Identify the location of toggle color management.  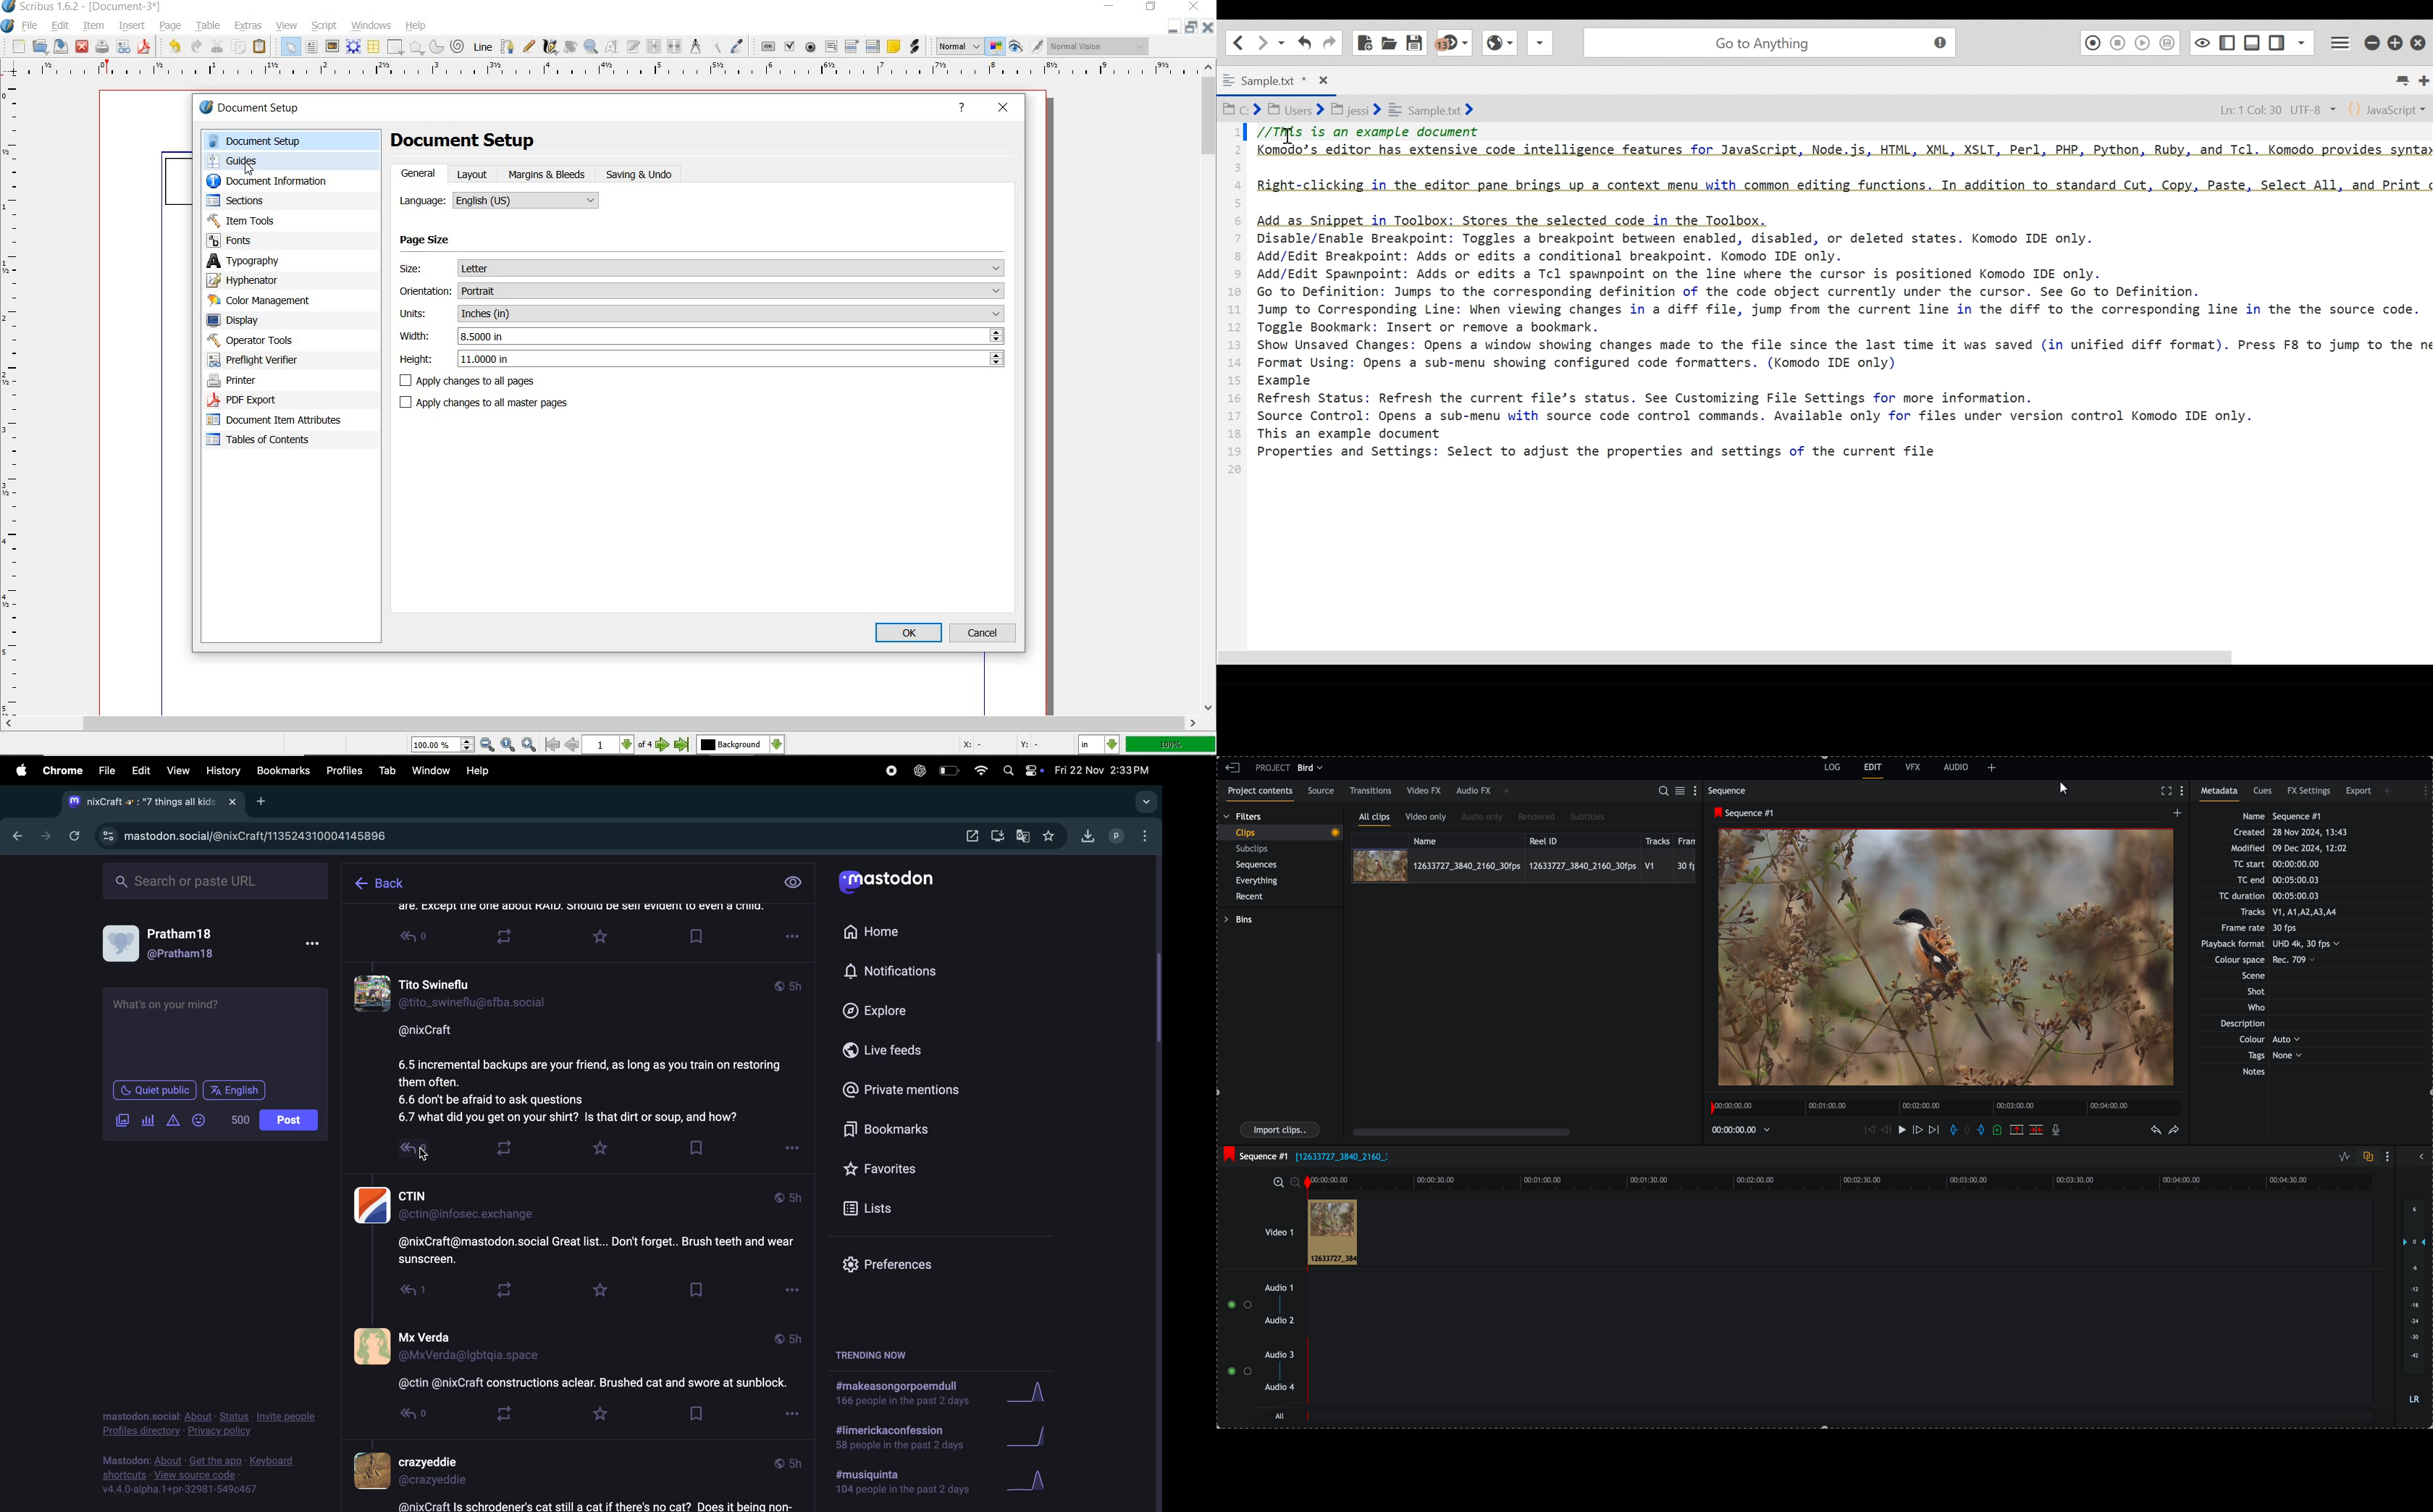
(996, 47).